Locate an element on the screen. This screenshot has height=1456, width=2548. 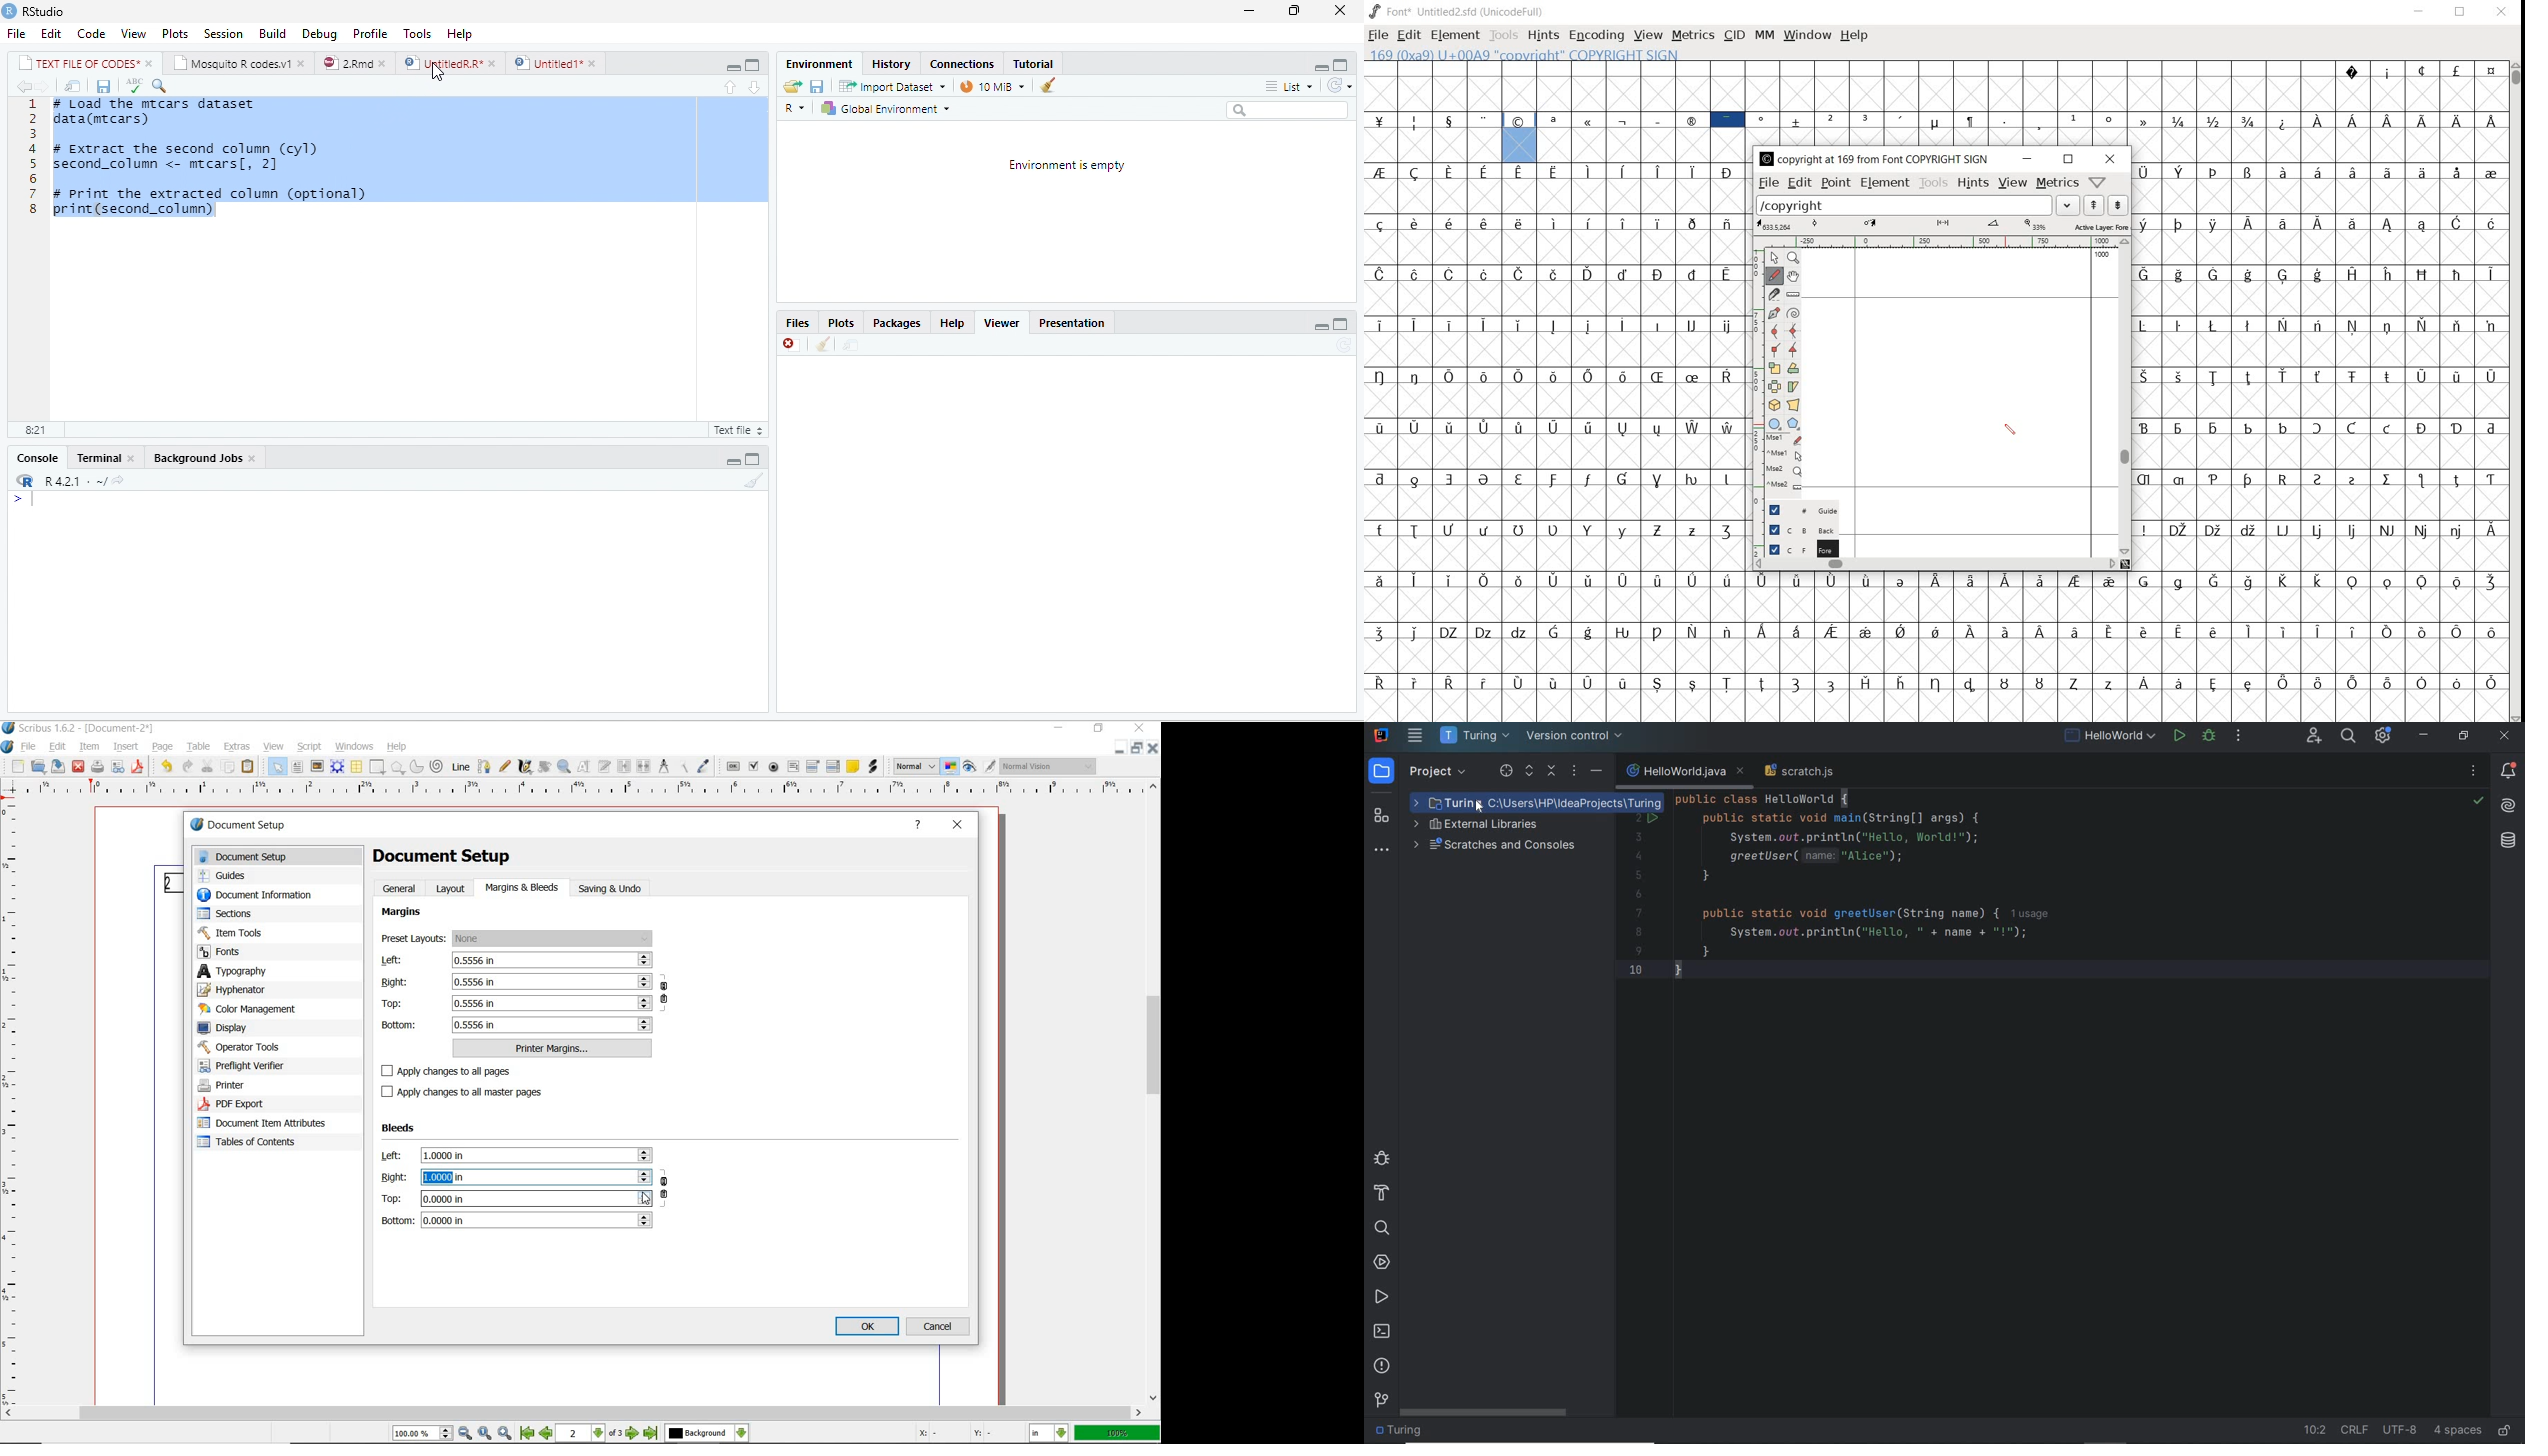
Add a corner point is located at coordinates (1793, 350).